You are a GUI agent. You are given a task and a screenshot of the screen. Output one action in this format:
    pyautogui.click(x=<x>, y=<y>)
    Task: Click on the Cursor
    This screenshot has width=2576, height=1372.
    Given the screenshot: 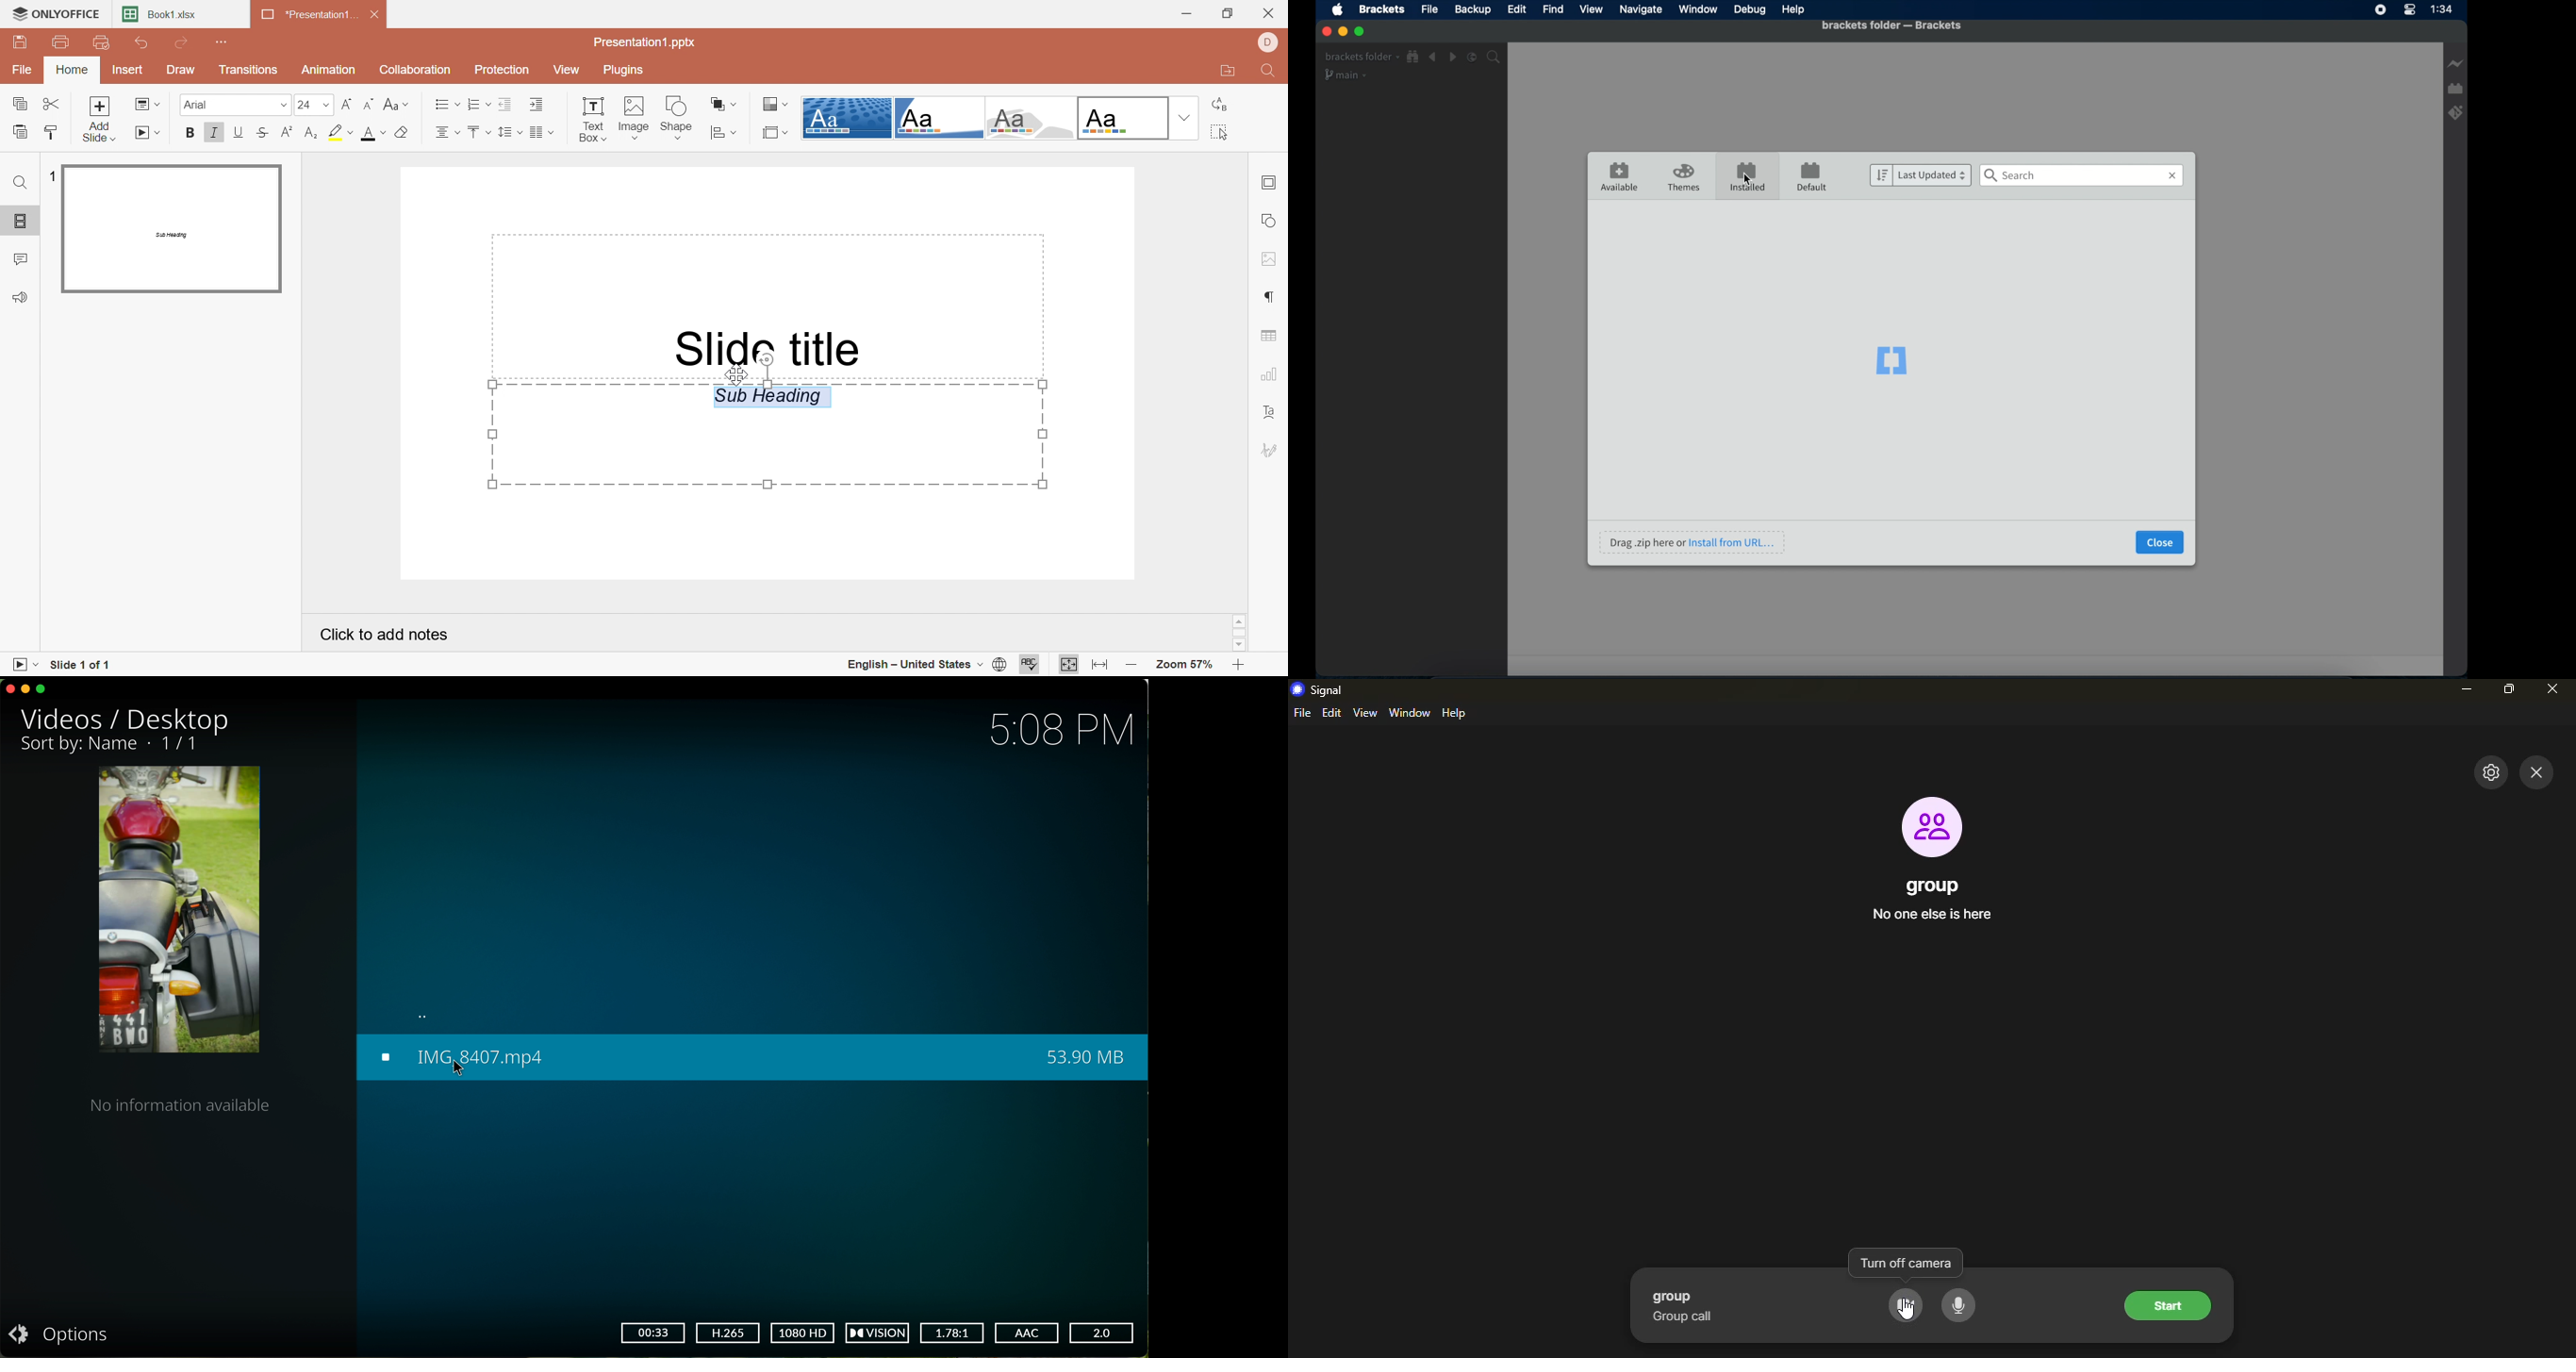 What is the action you would take?
    pyautogui.click(x=1749, y=179)
    